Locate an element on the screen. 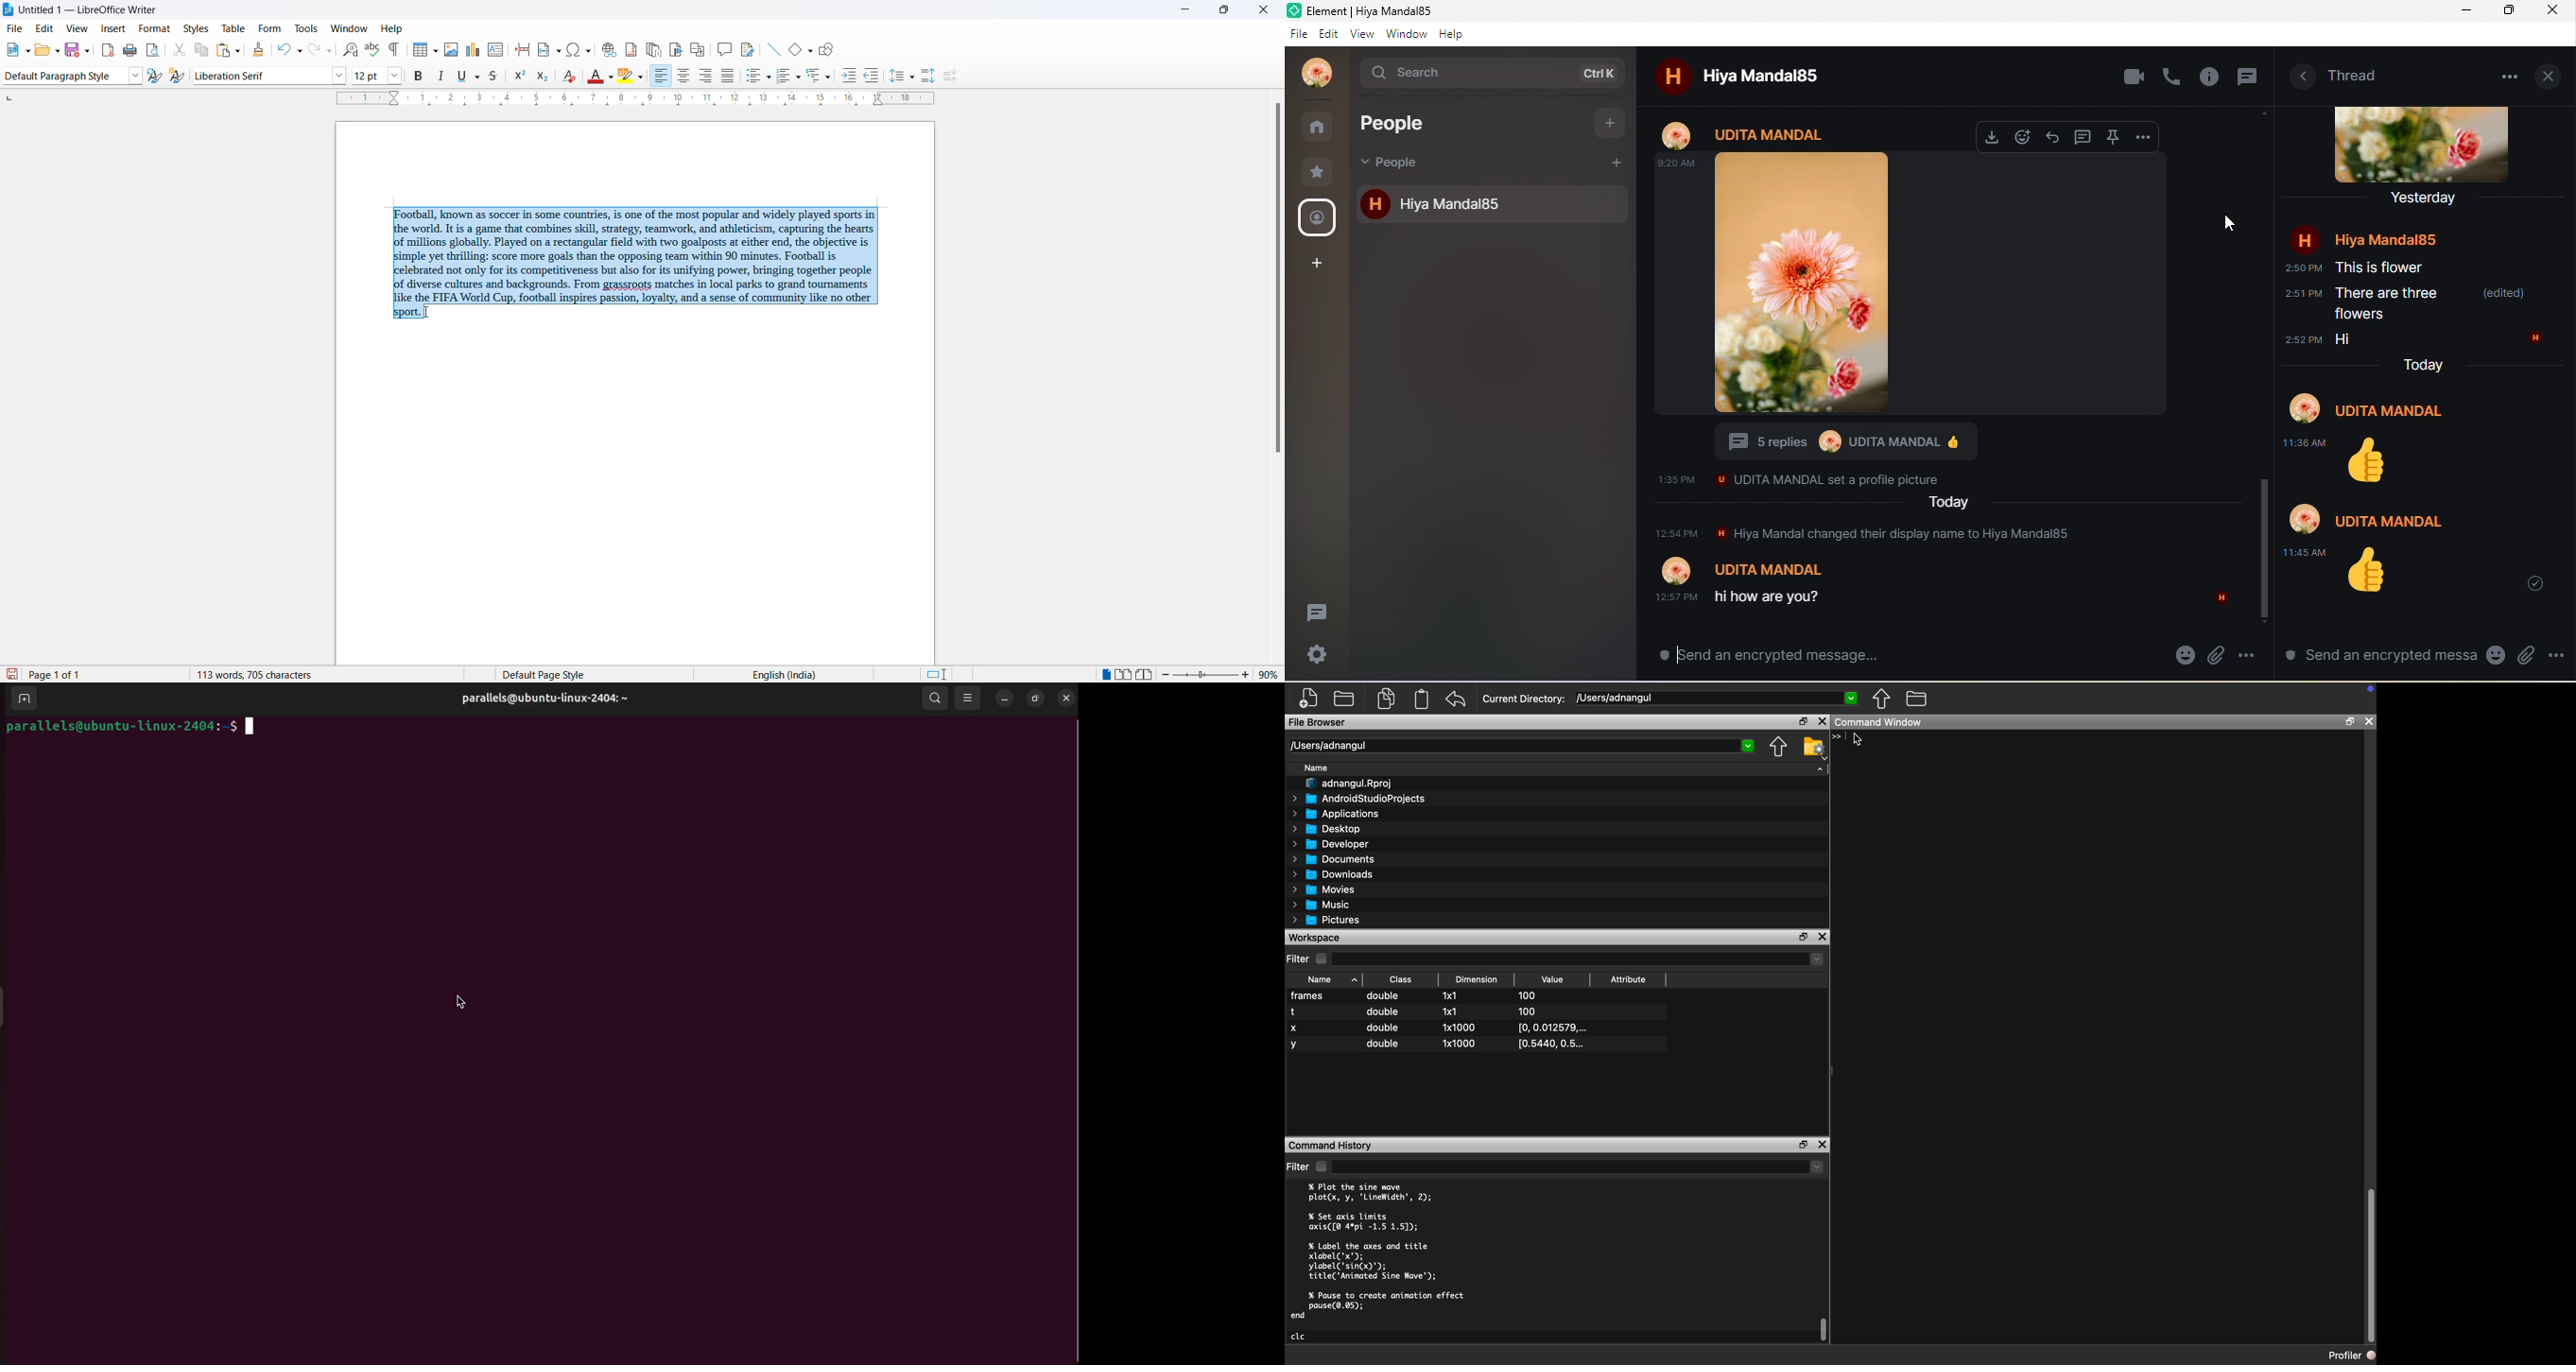  100 is located at coordinates (1528, 996).